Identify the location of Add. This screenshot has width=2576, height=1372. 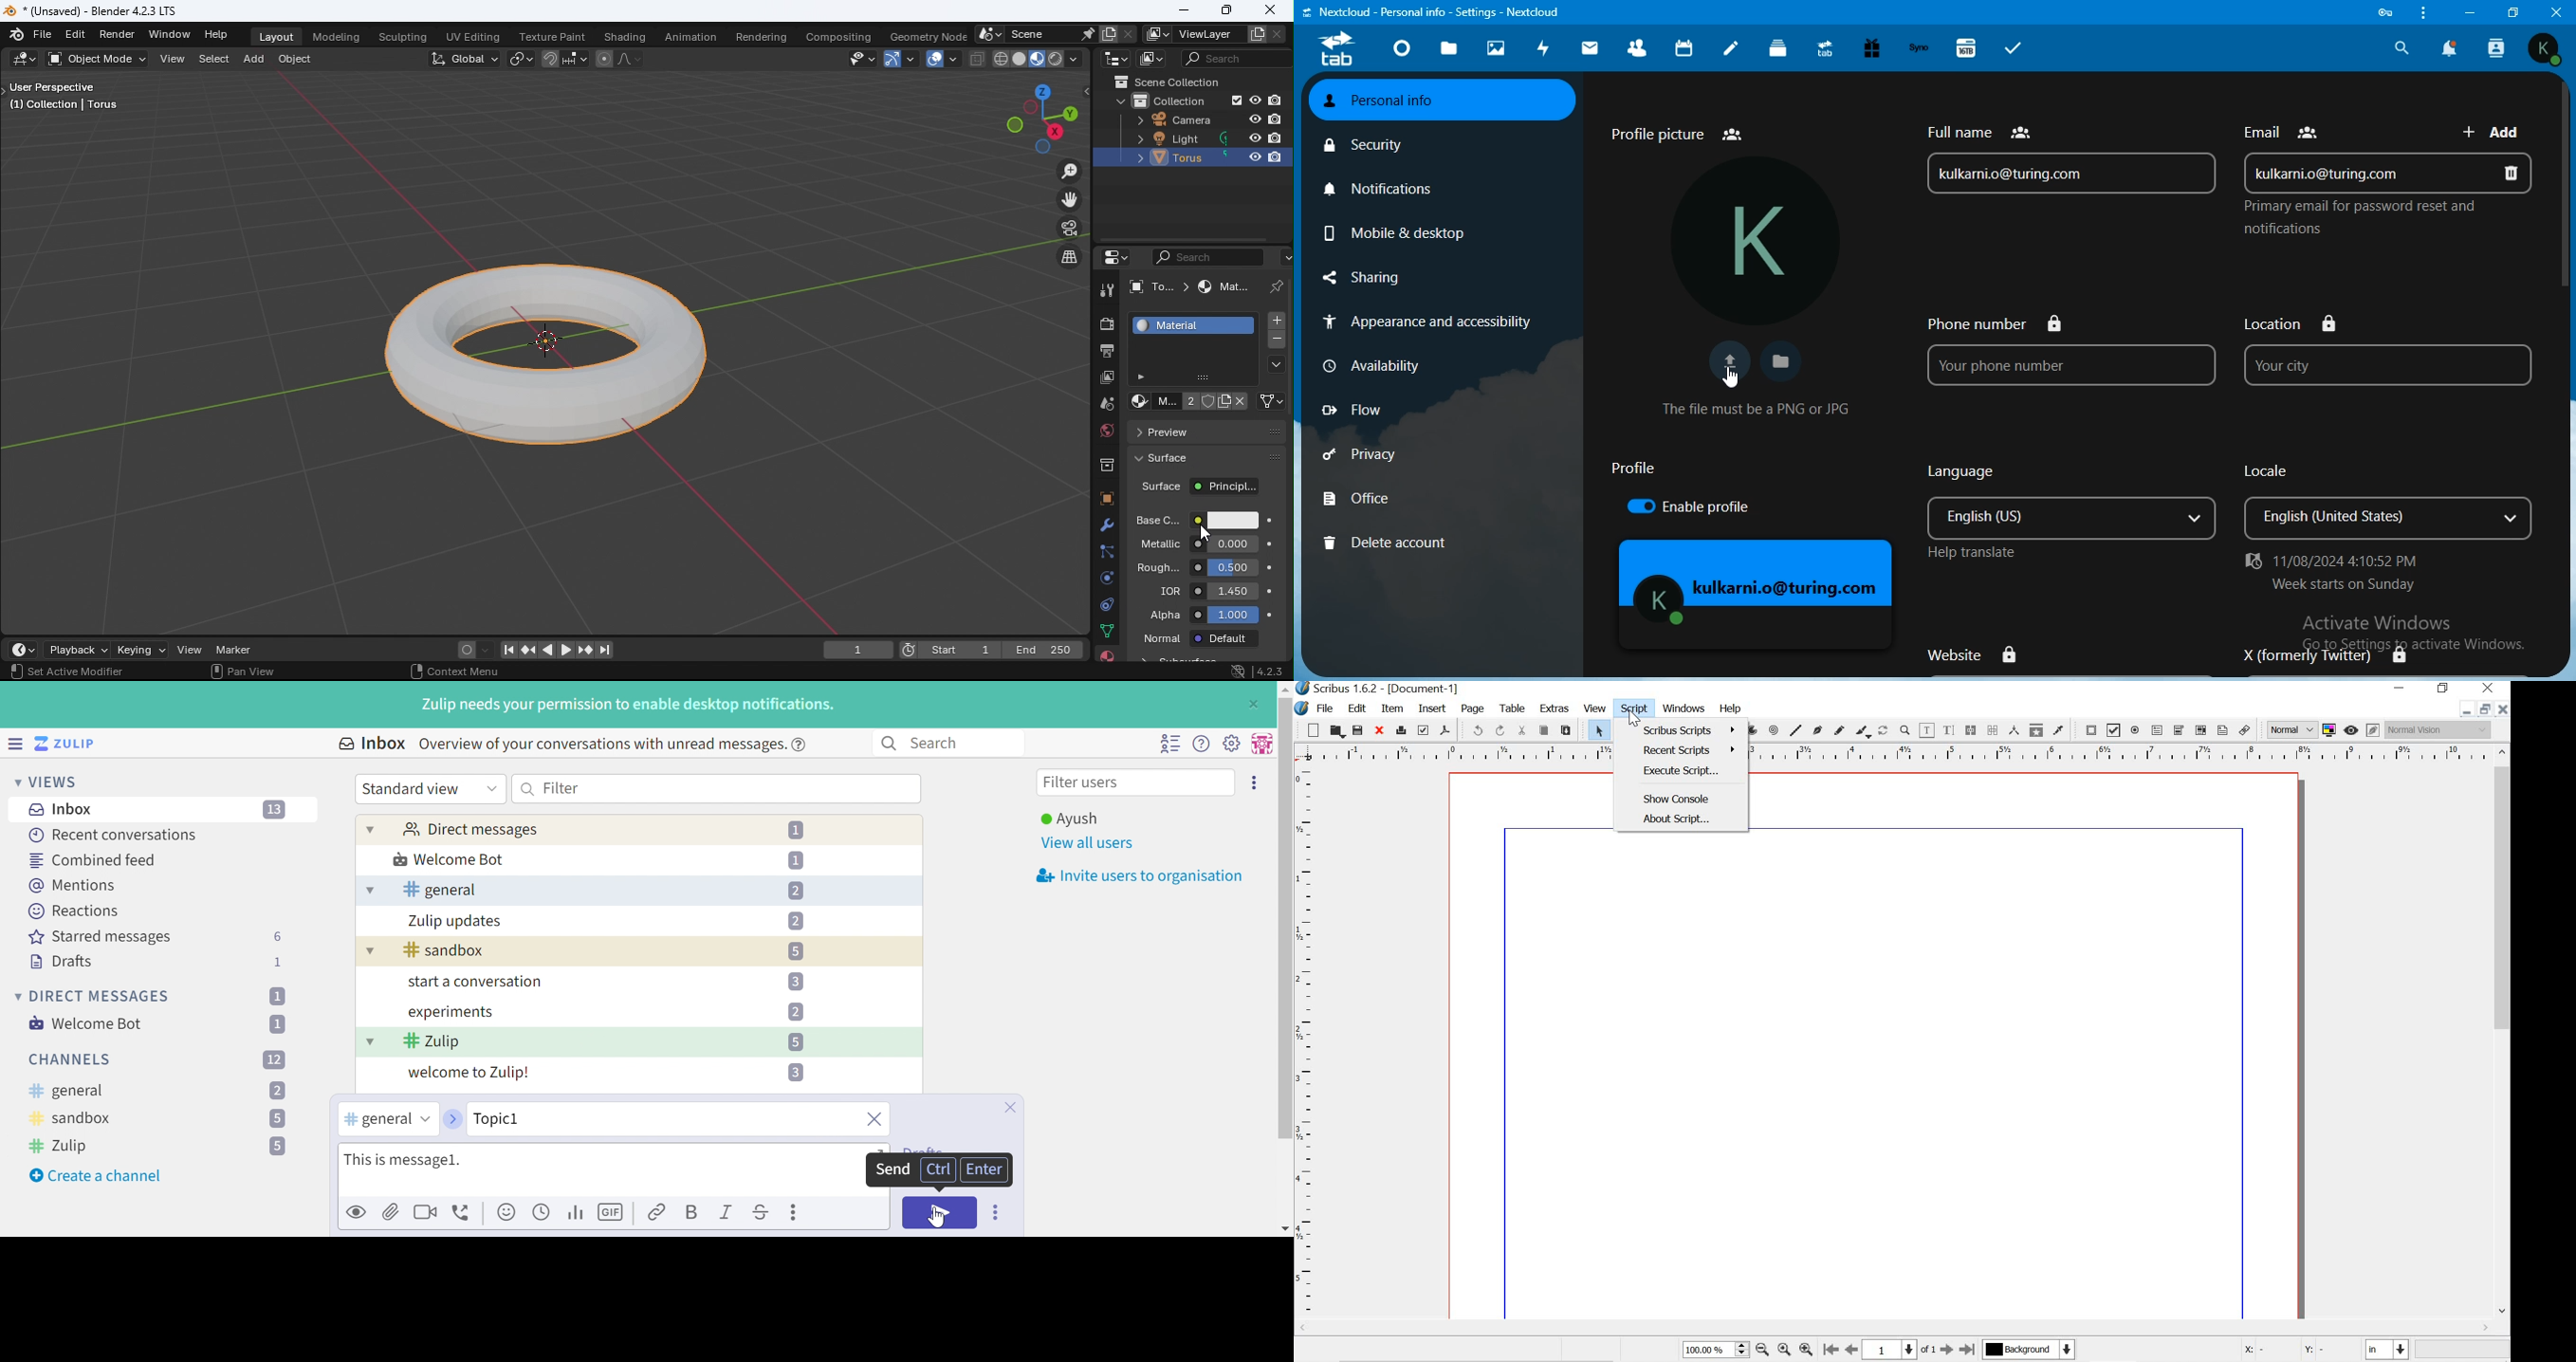
(256, 58).